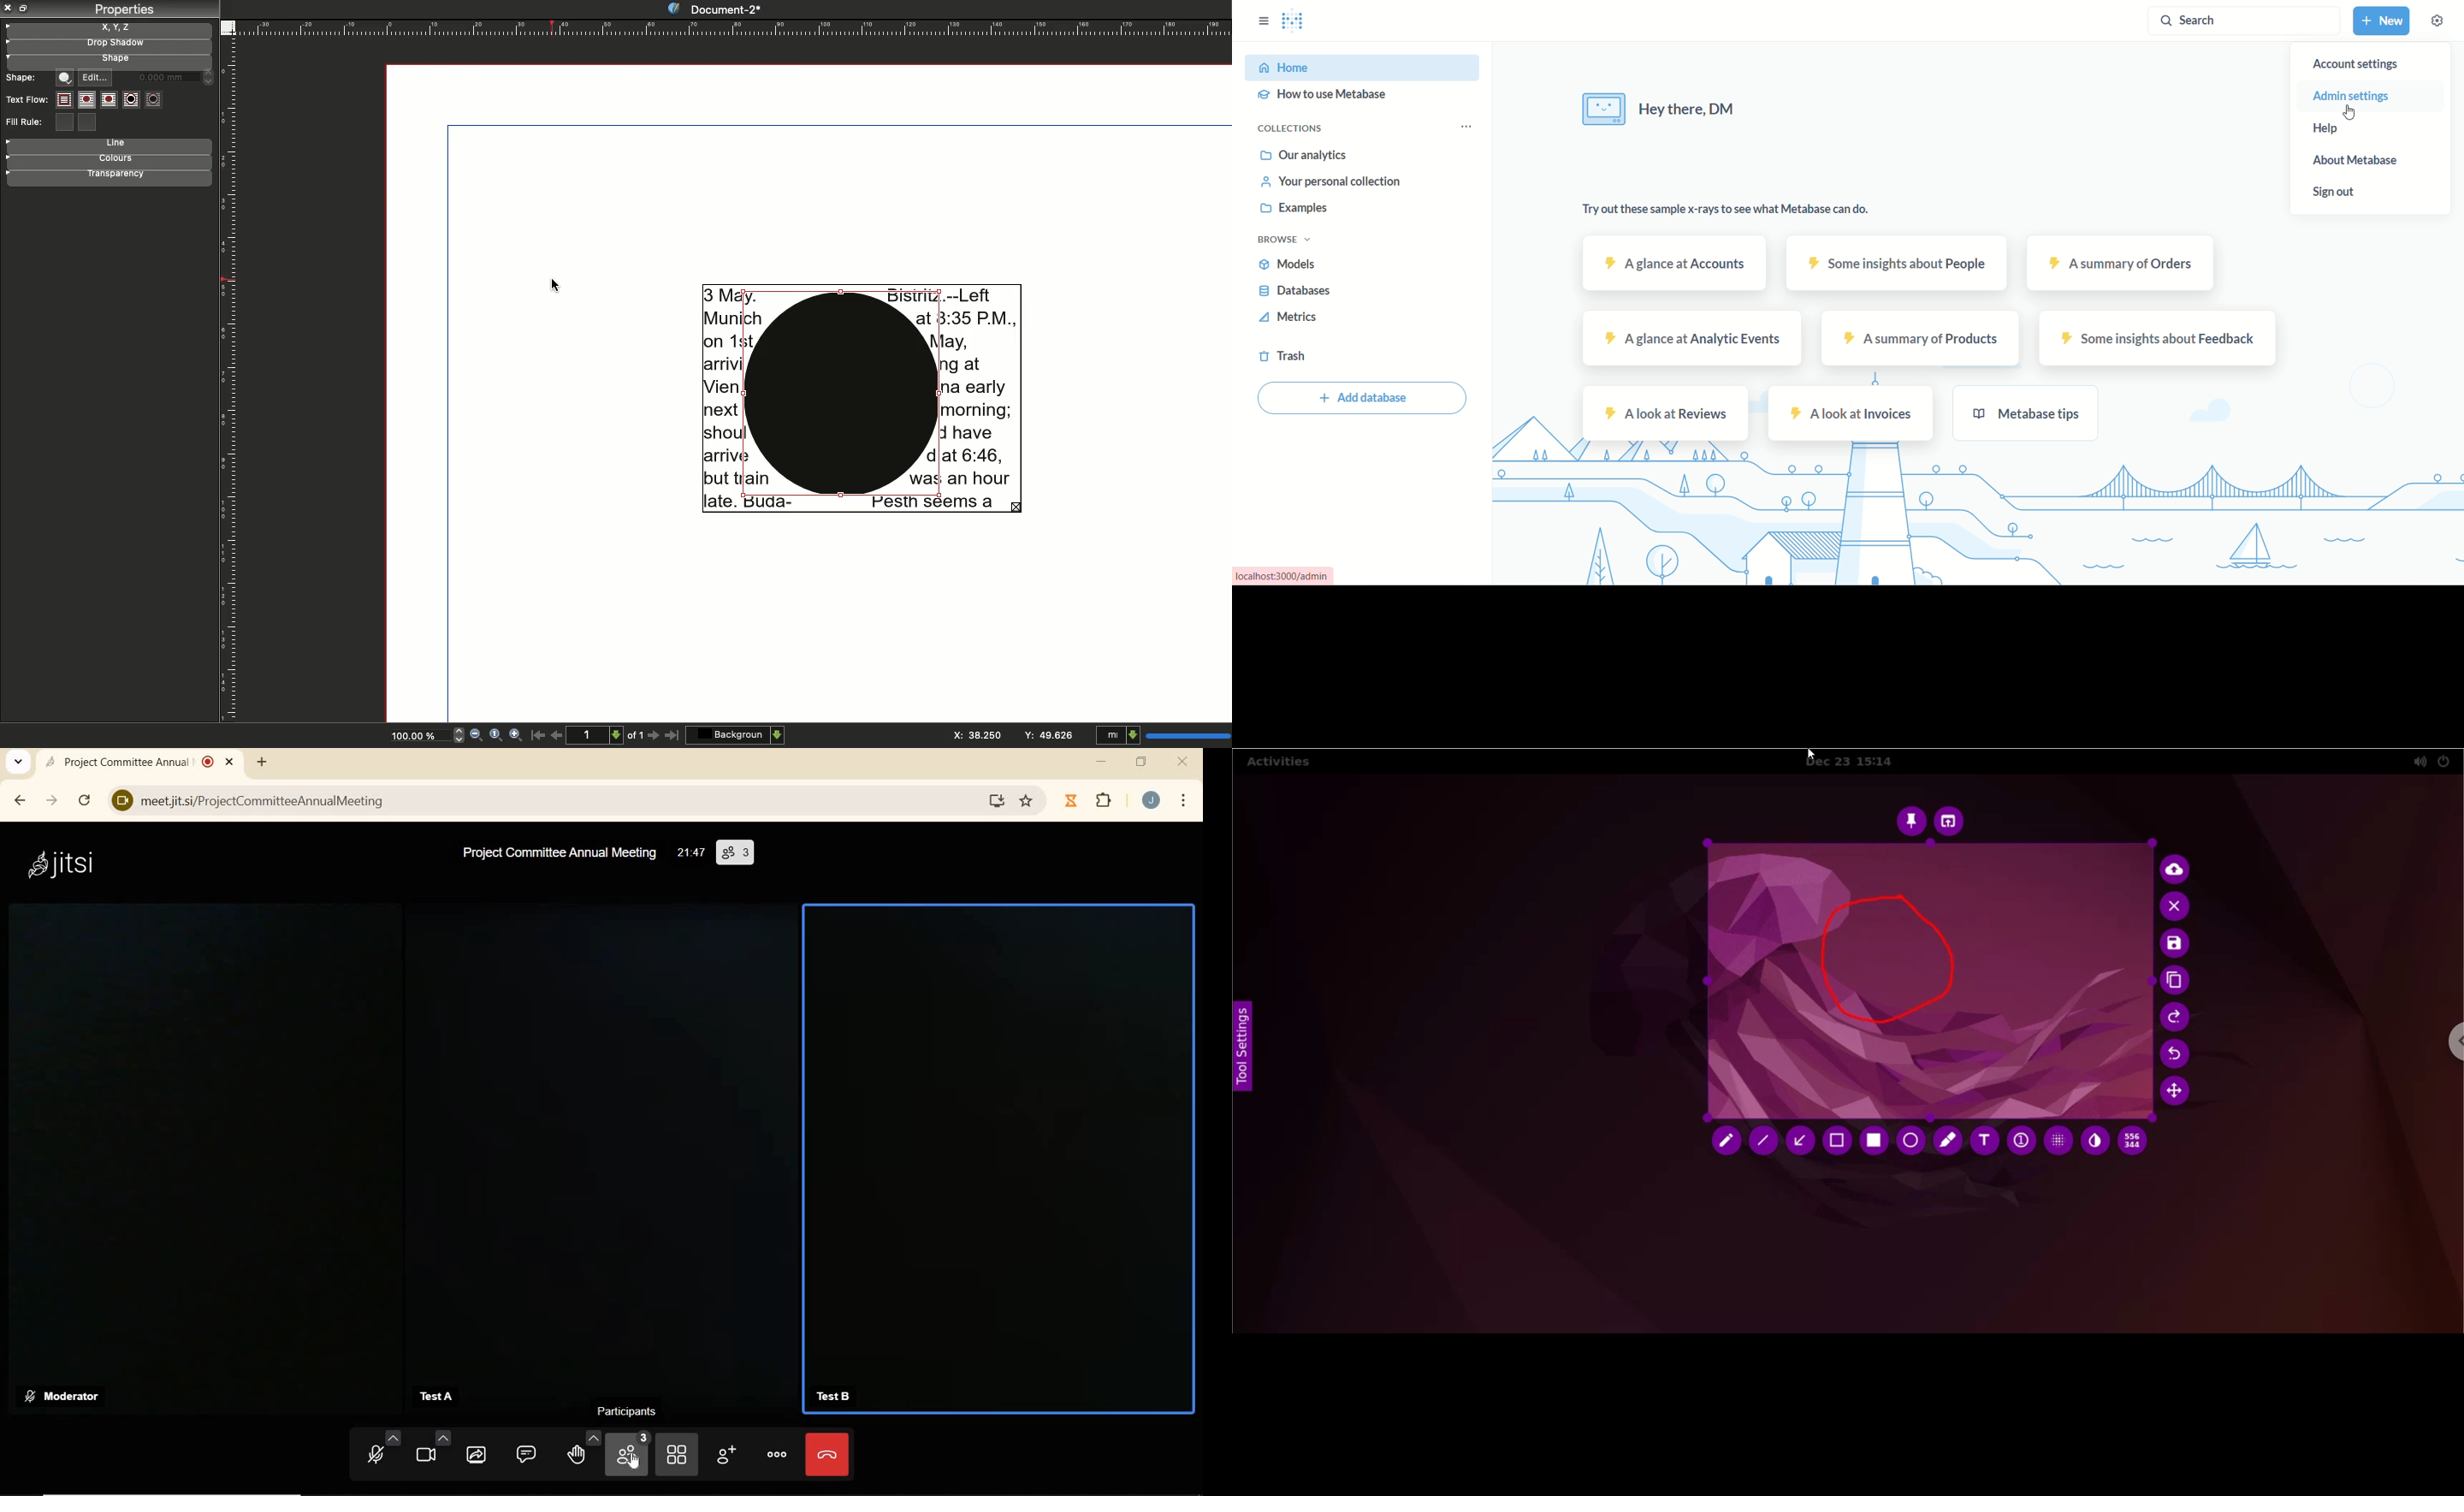  What do you see at coordinates (1298, 207) in the screenshot?
I see `examples` at bounding box center [1298, 207].